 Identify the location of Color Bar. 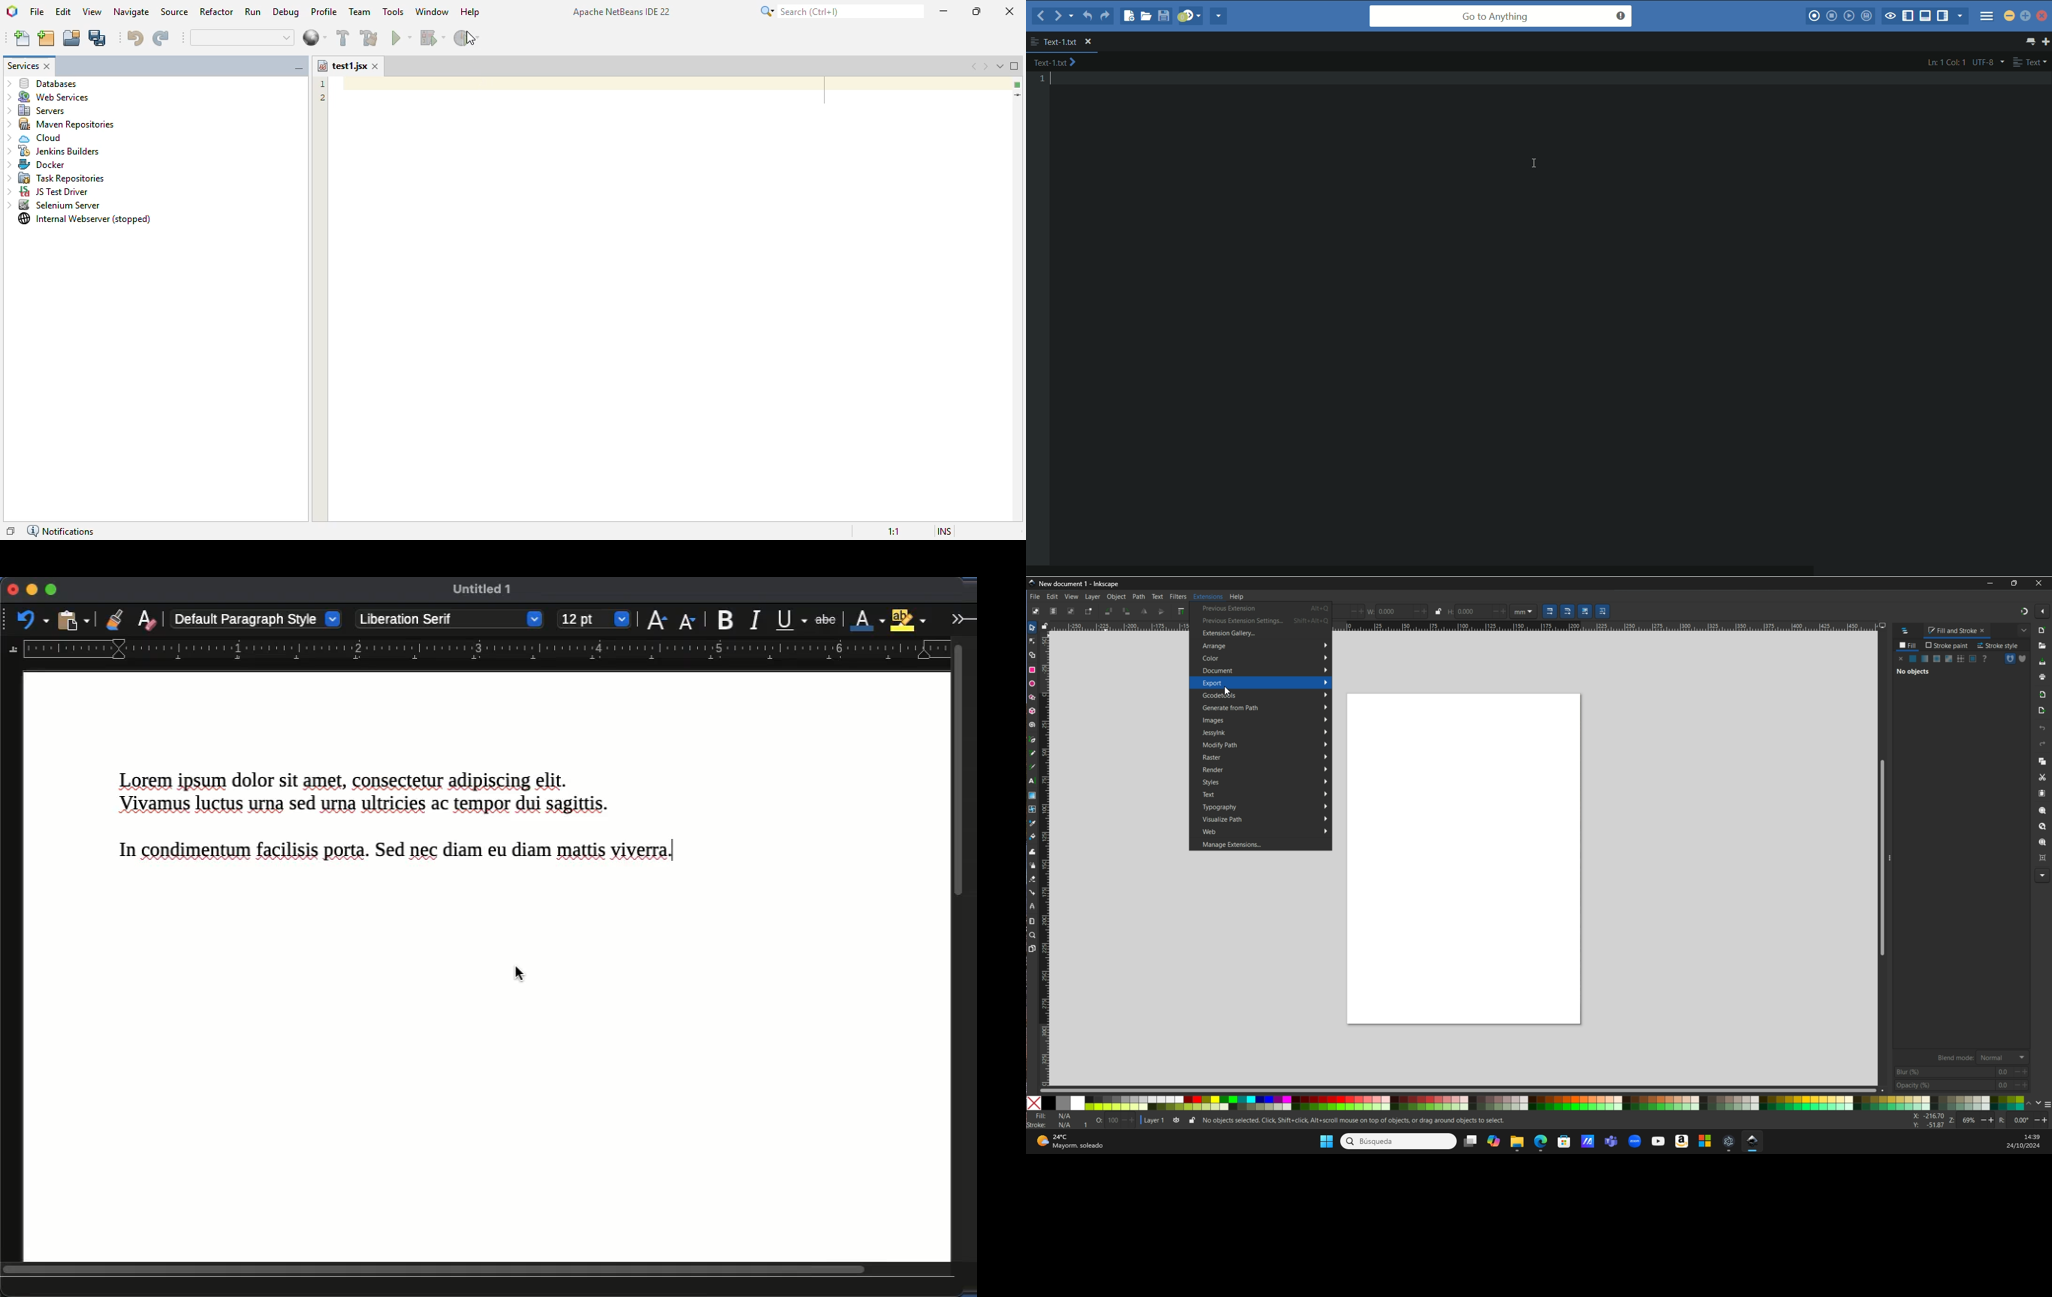
(1551, 1103).